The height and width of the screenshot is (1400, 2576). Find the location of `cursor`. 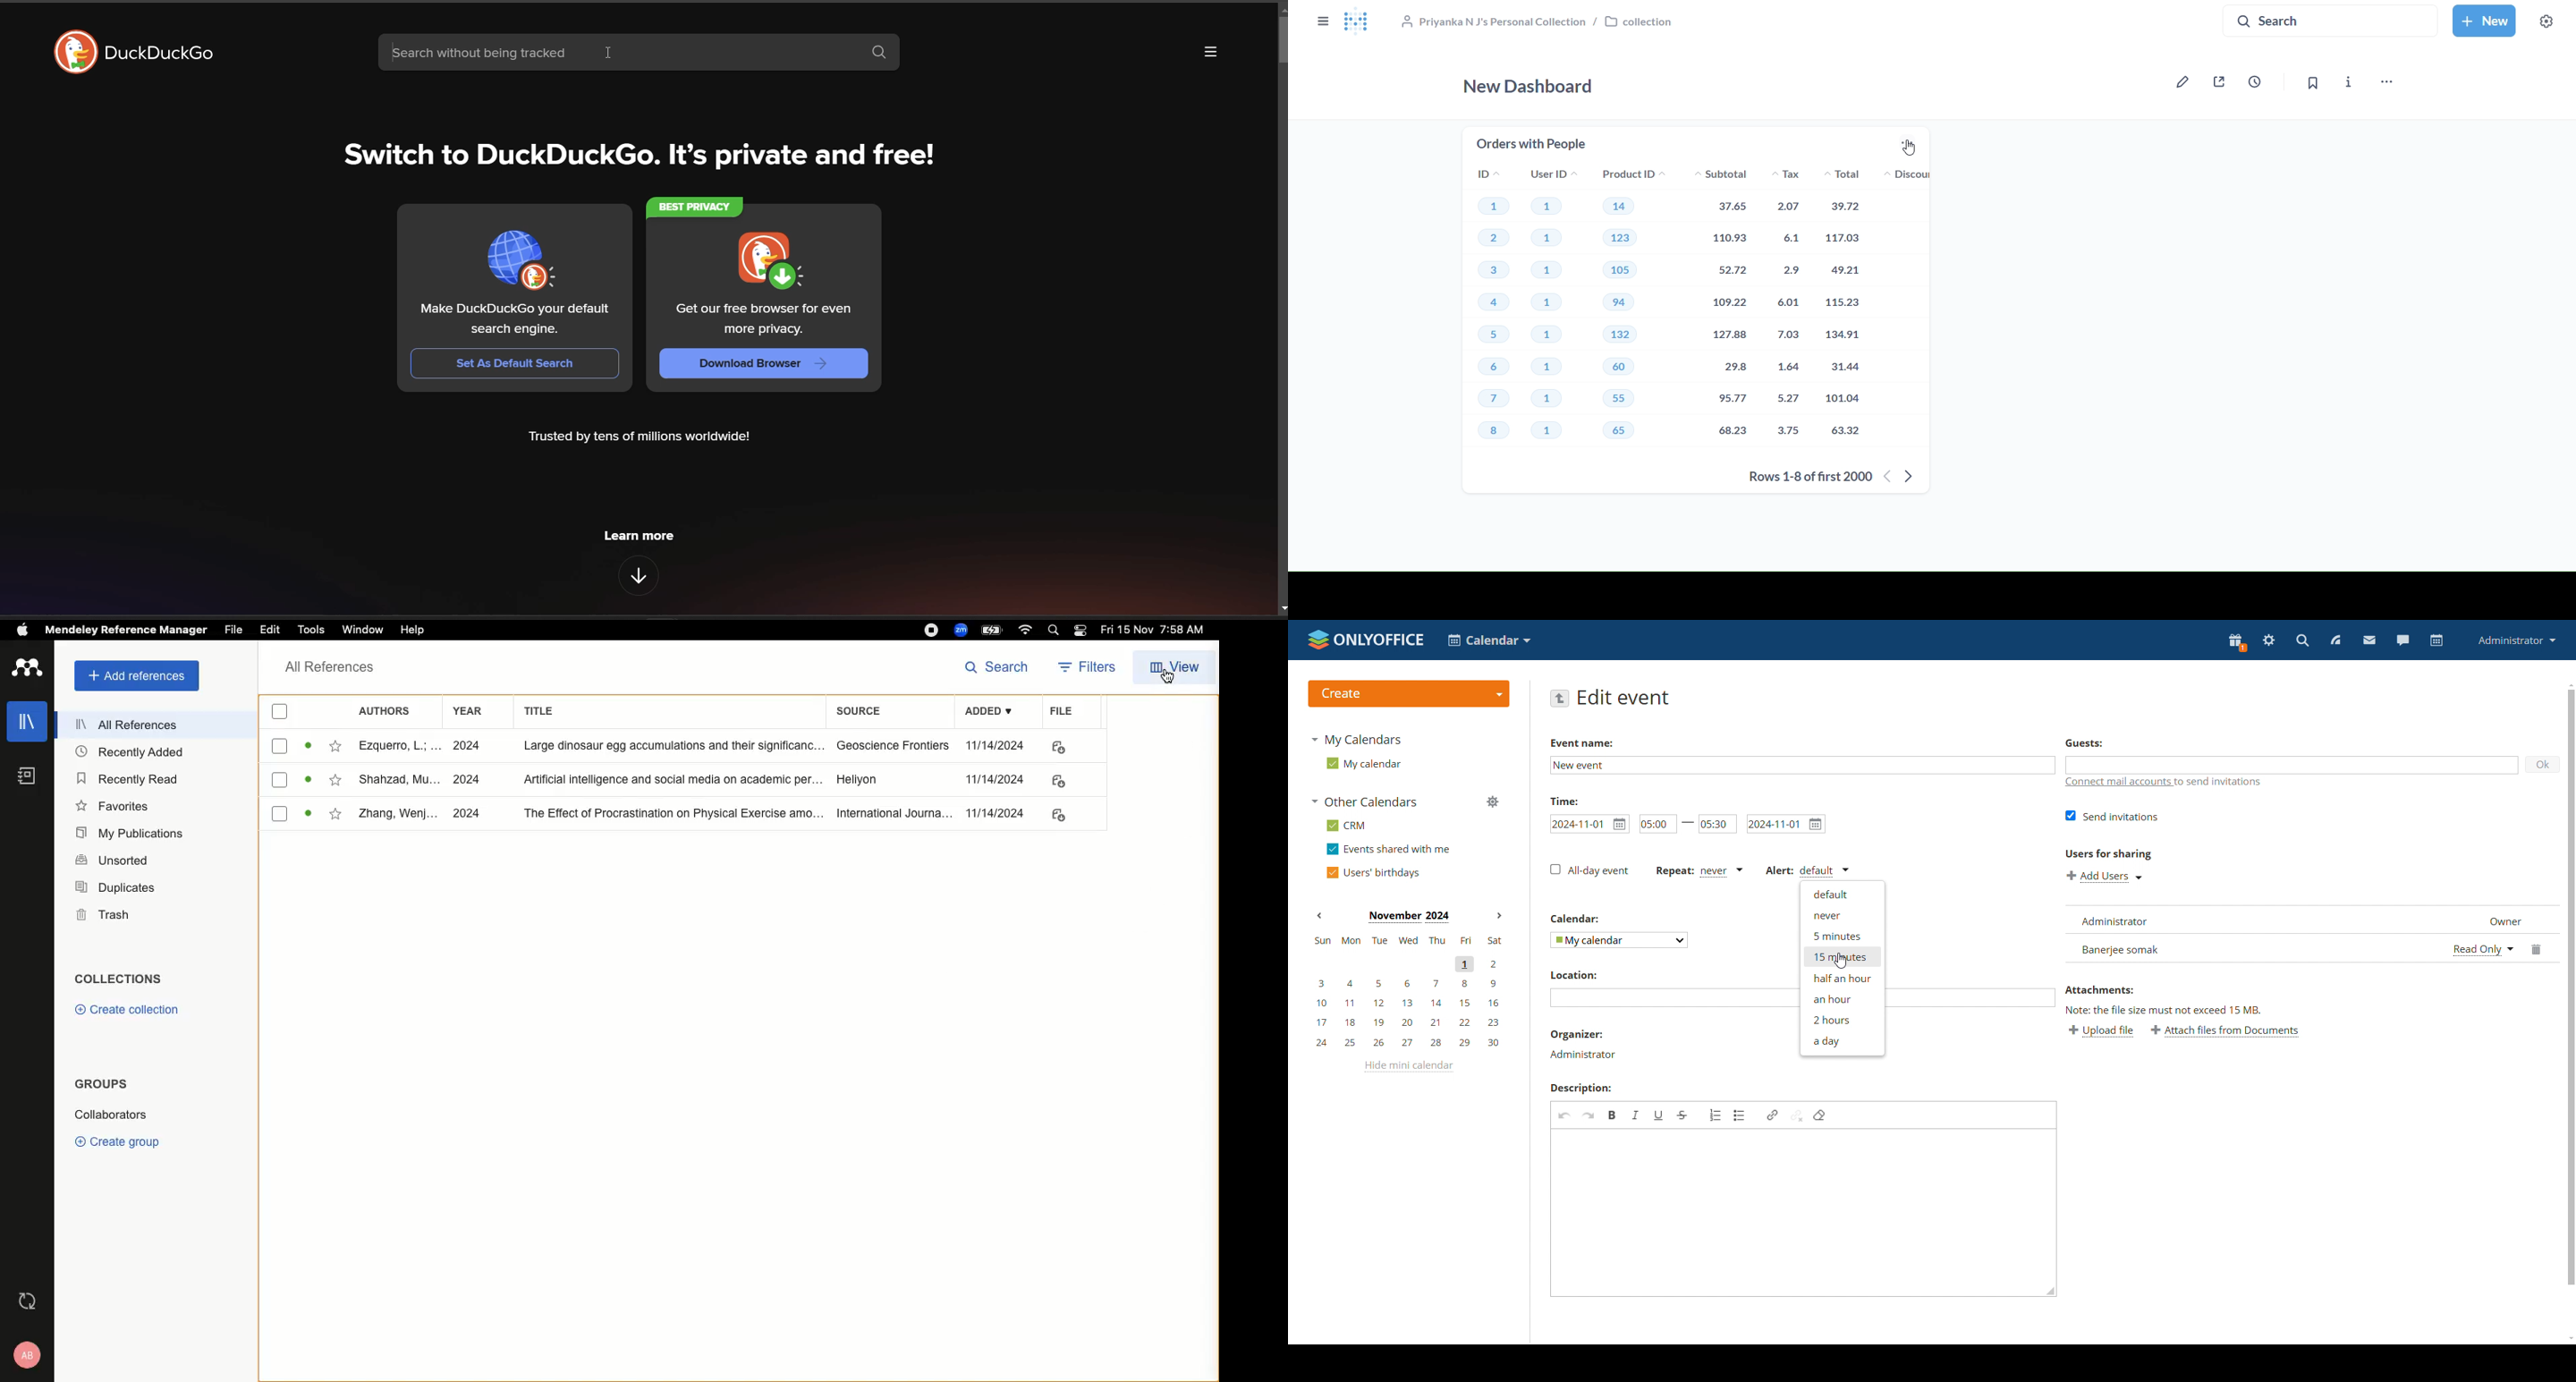

cursor is located at coordinates (1172, 688).